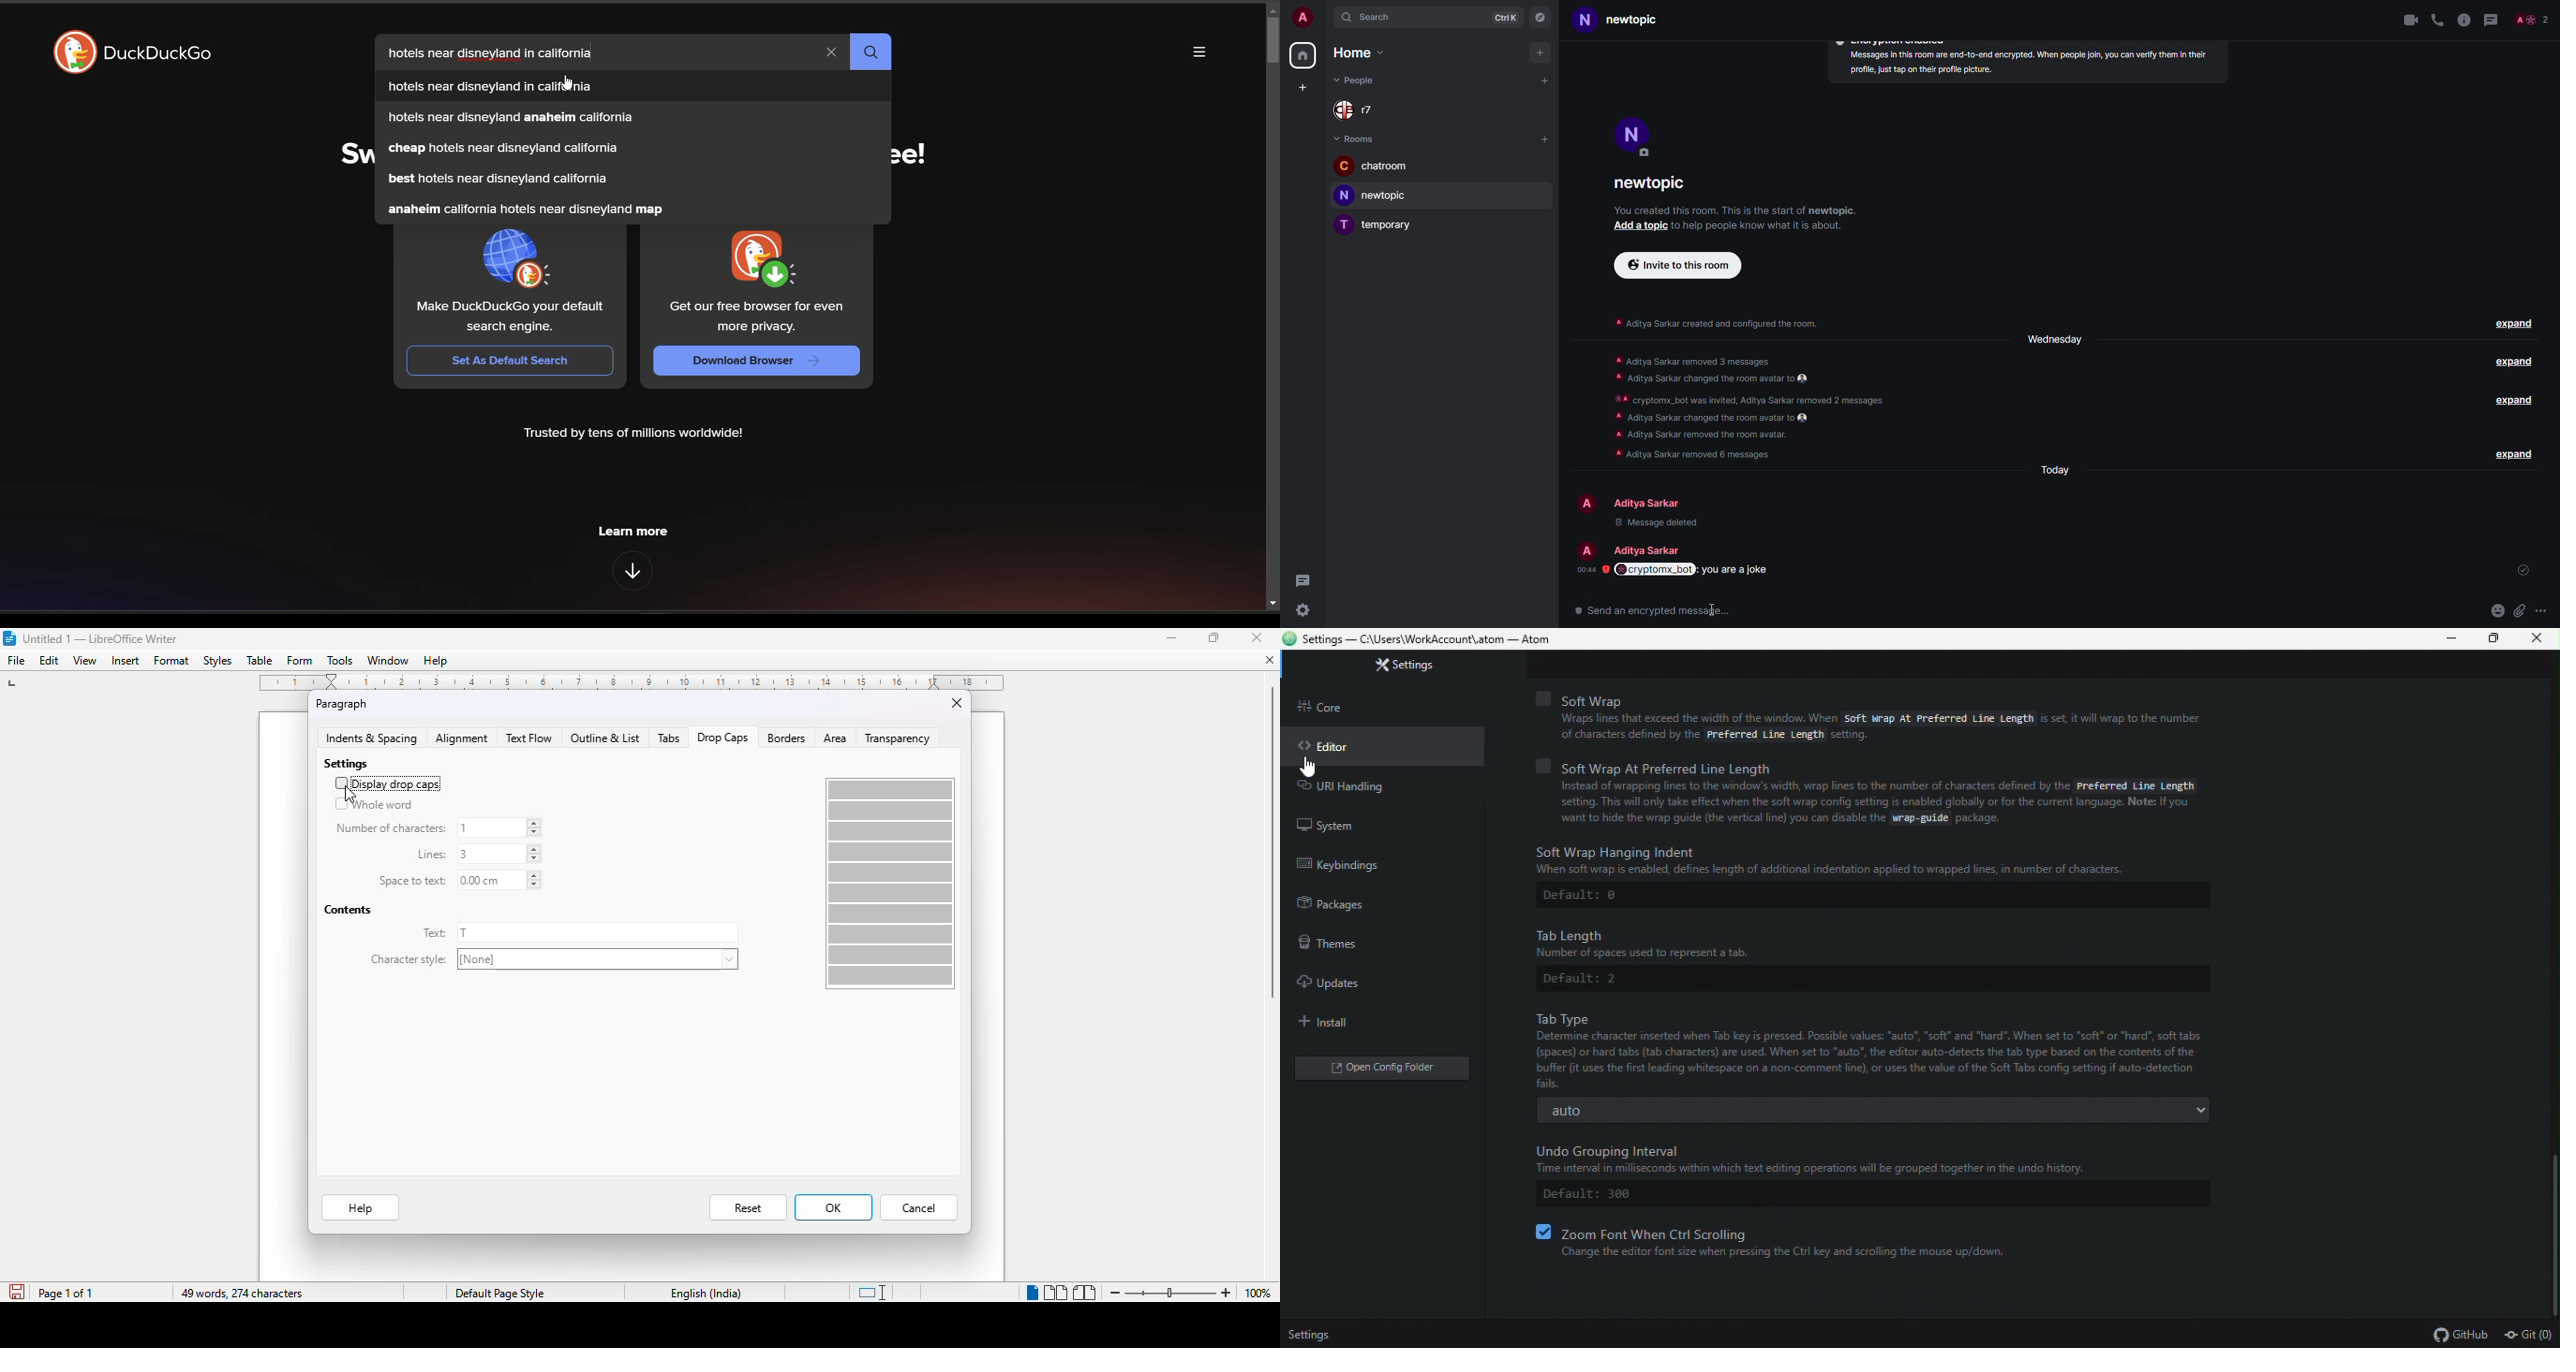 The height and width of the screenshot is (1372, 2576). What do you see at coordinates (71, 52) in the screenshot?
I see `icon` at bounding box center [71, 52].